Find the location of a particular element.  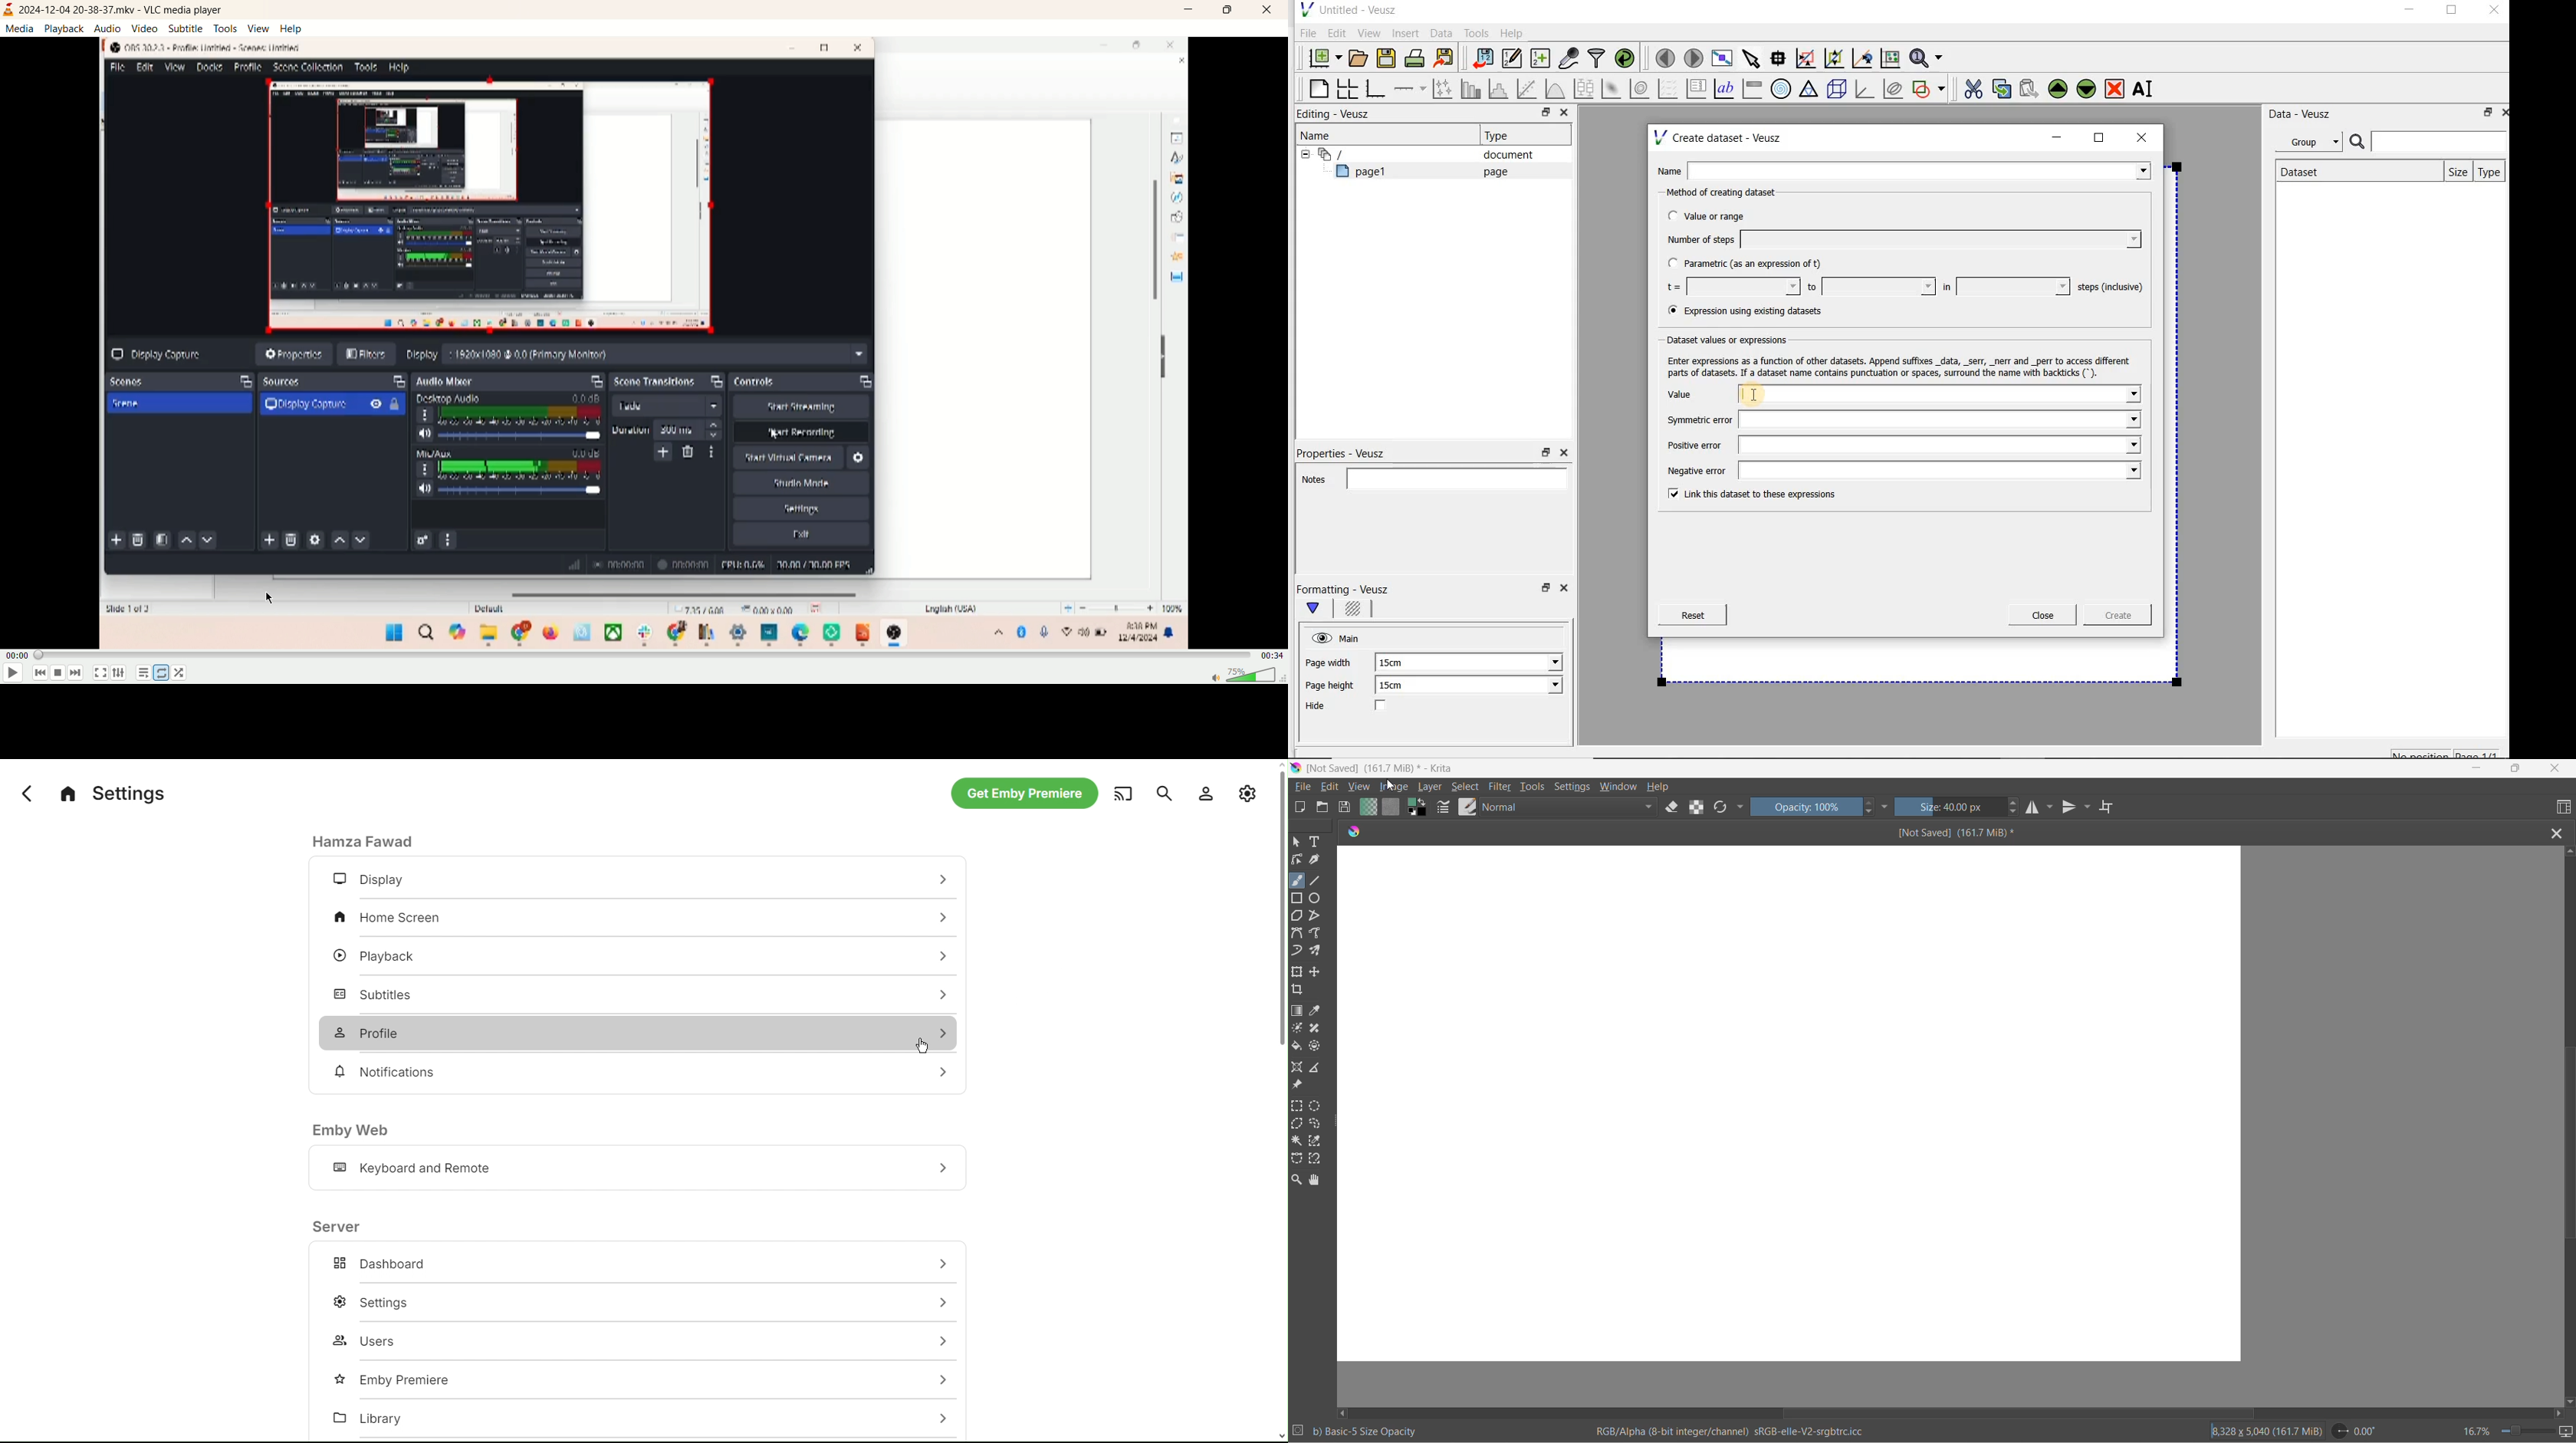

fill color is located at coordinates (1297, 1048).